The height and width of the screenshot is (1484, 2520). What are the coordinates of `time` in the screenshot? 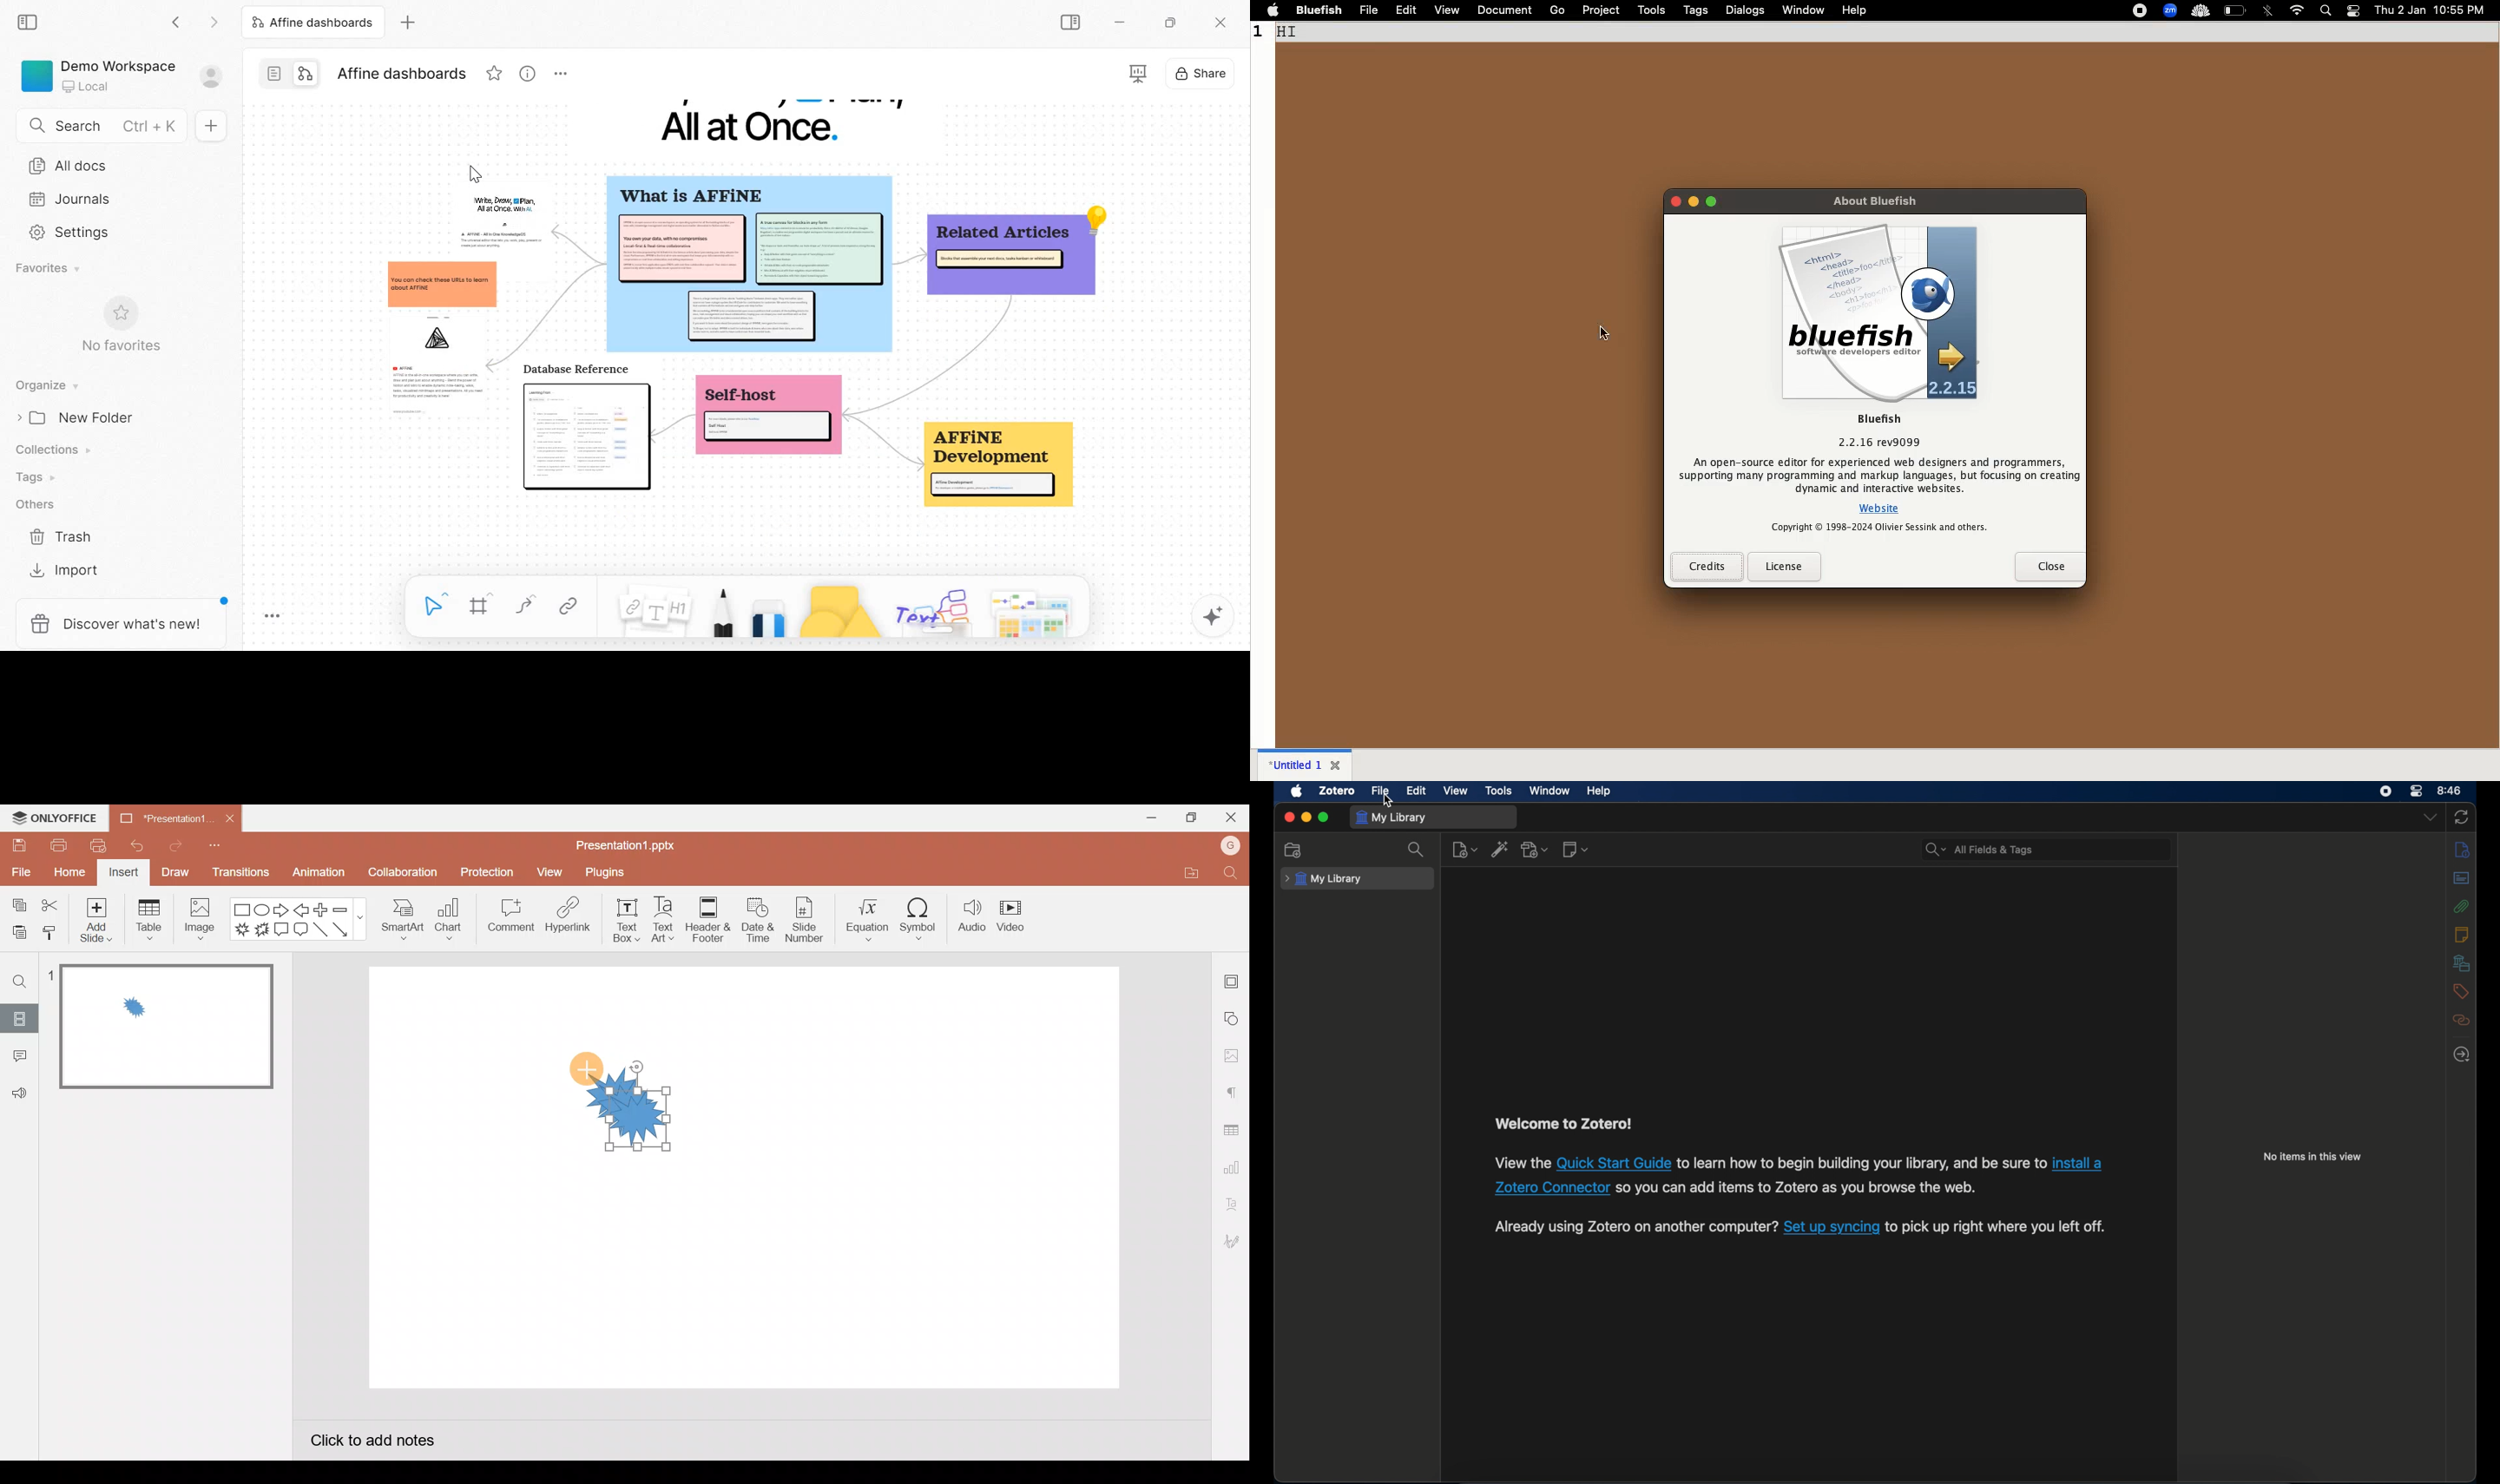 It's located at (2450, 790).